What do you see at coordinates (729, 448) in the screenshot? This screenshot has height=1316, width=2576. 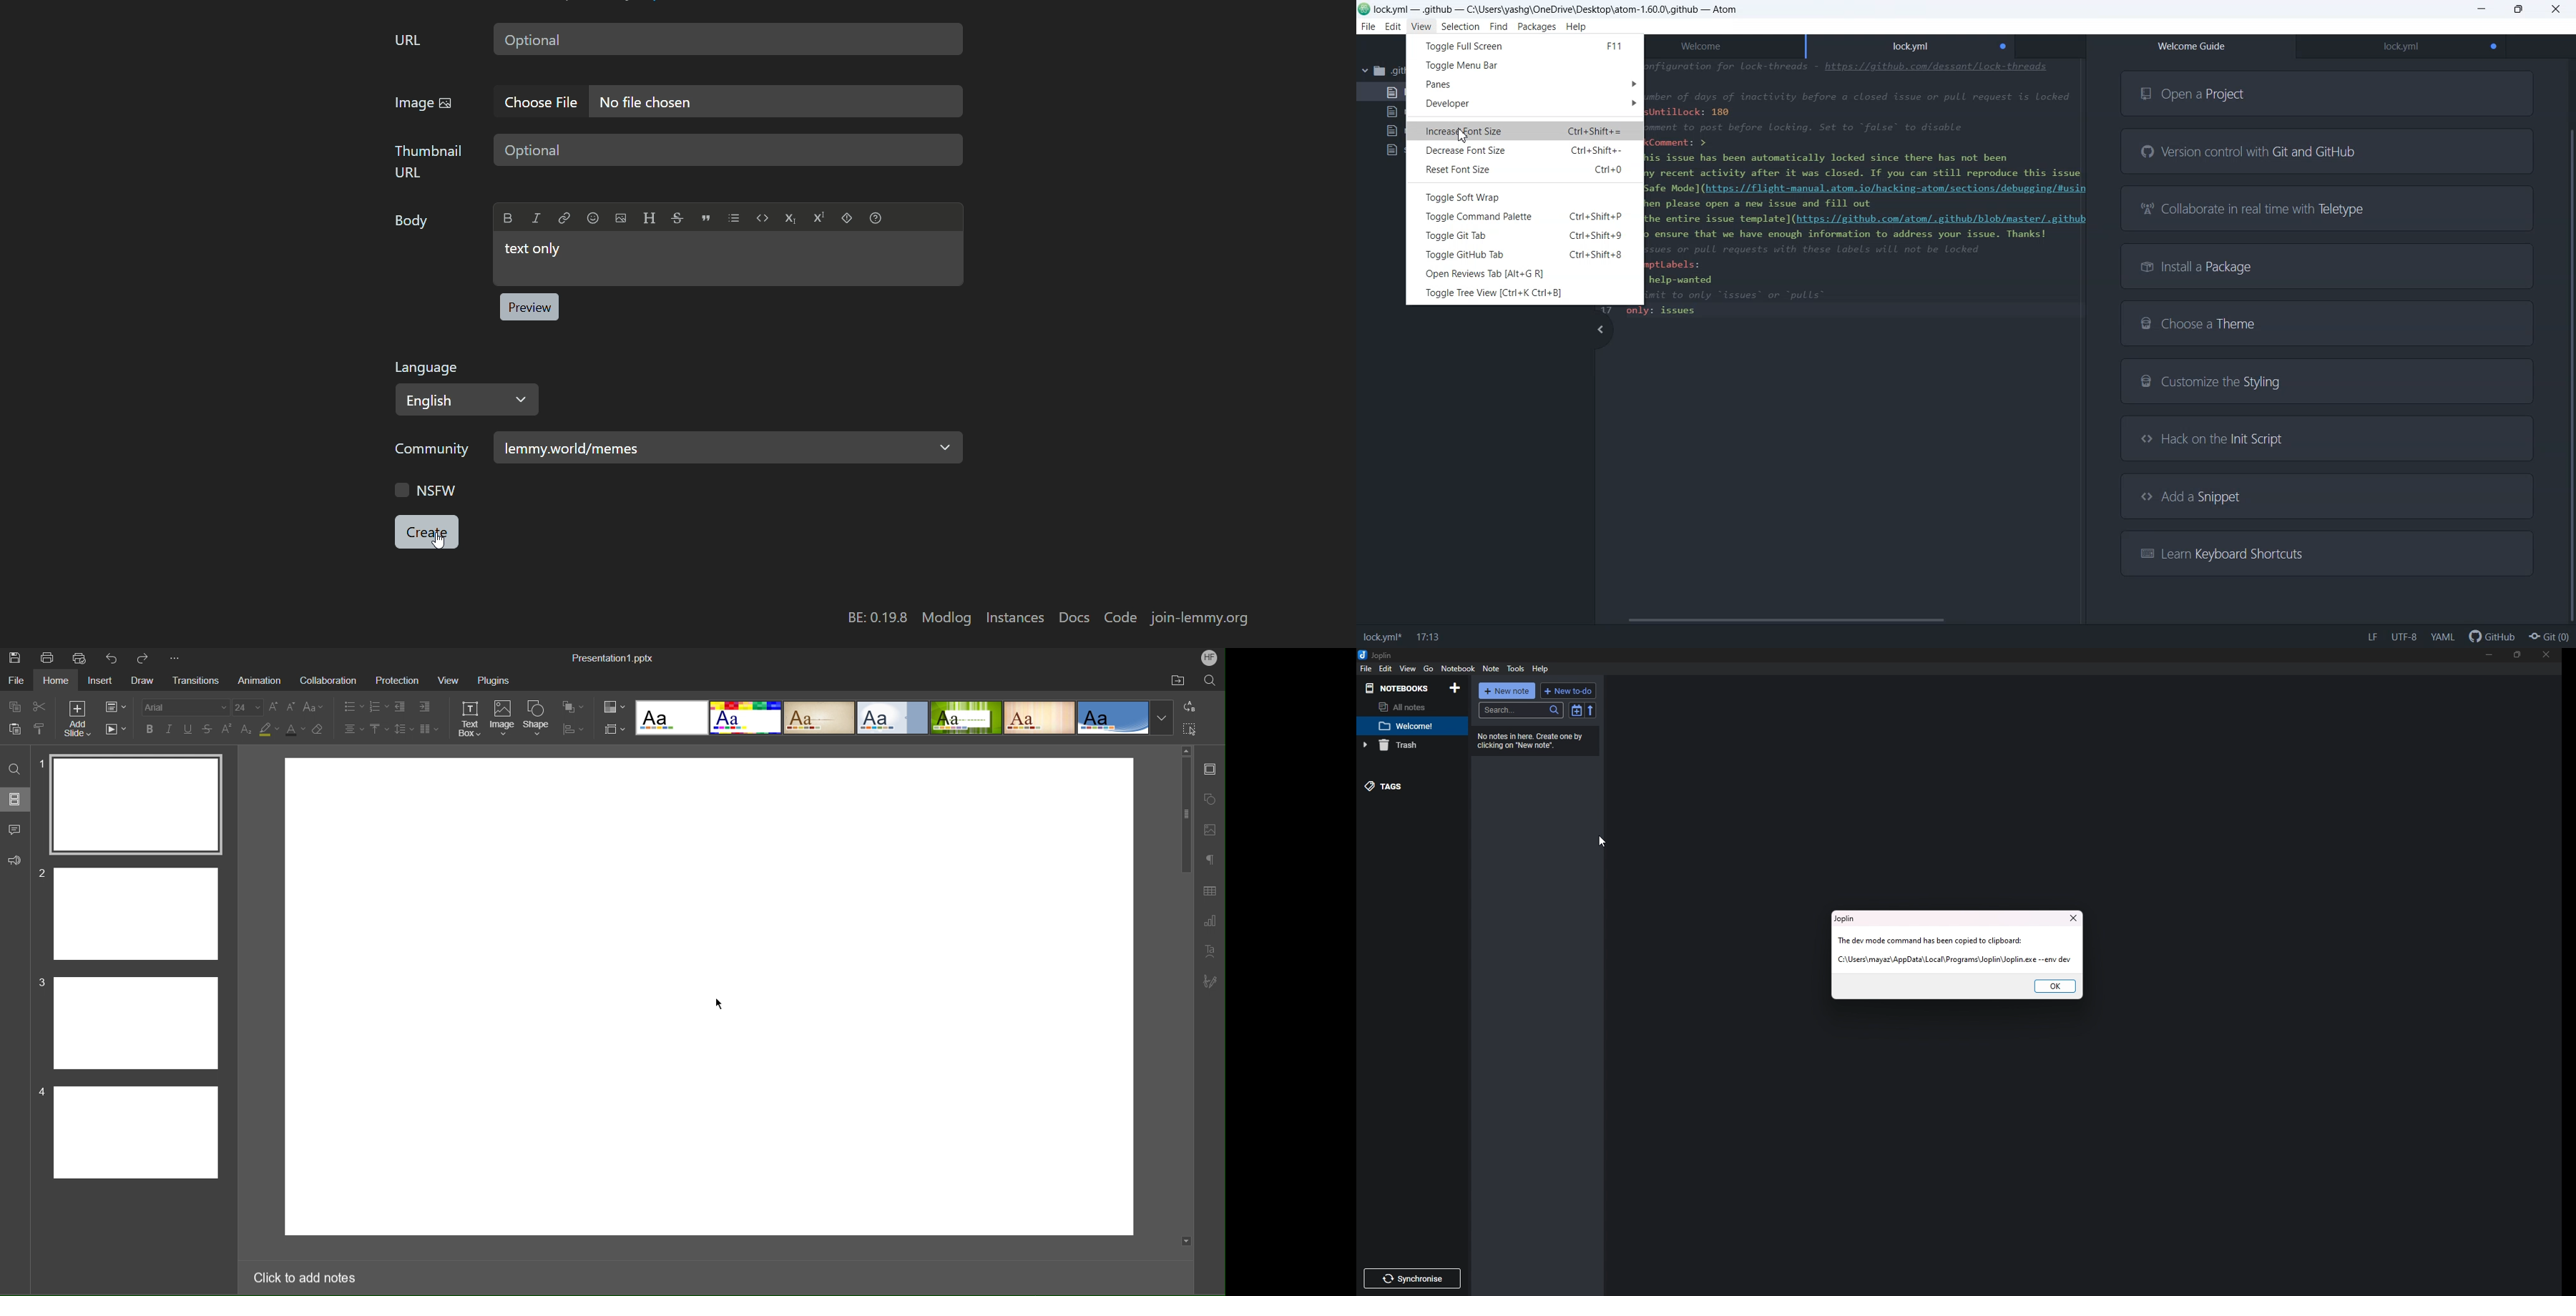 I see `category selected` at bounding box center [729, 448].